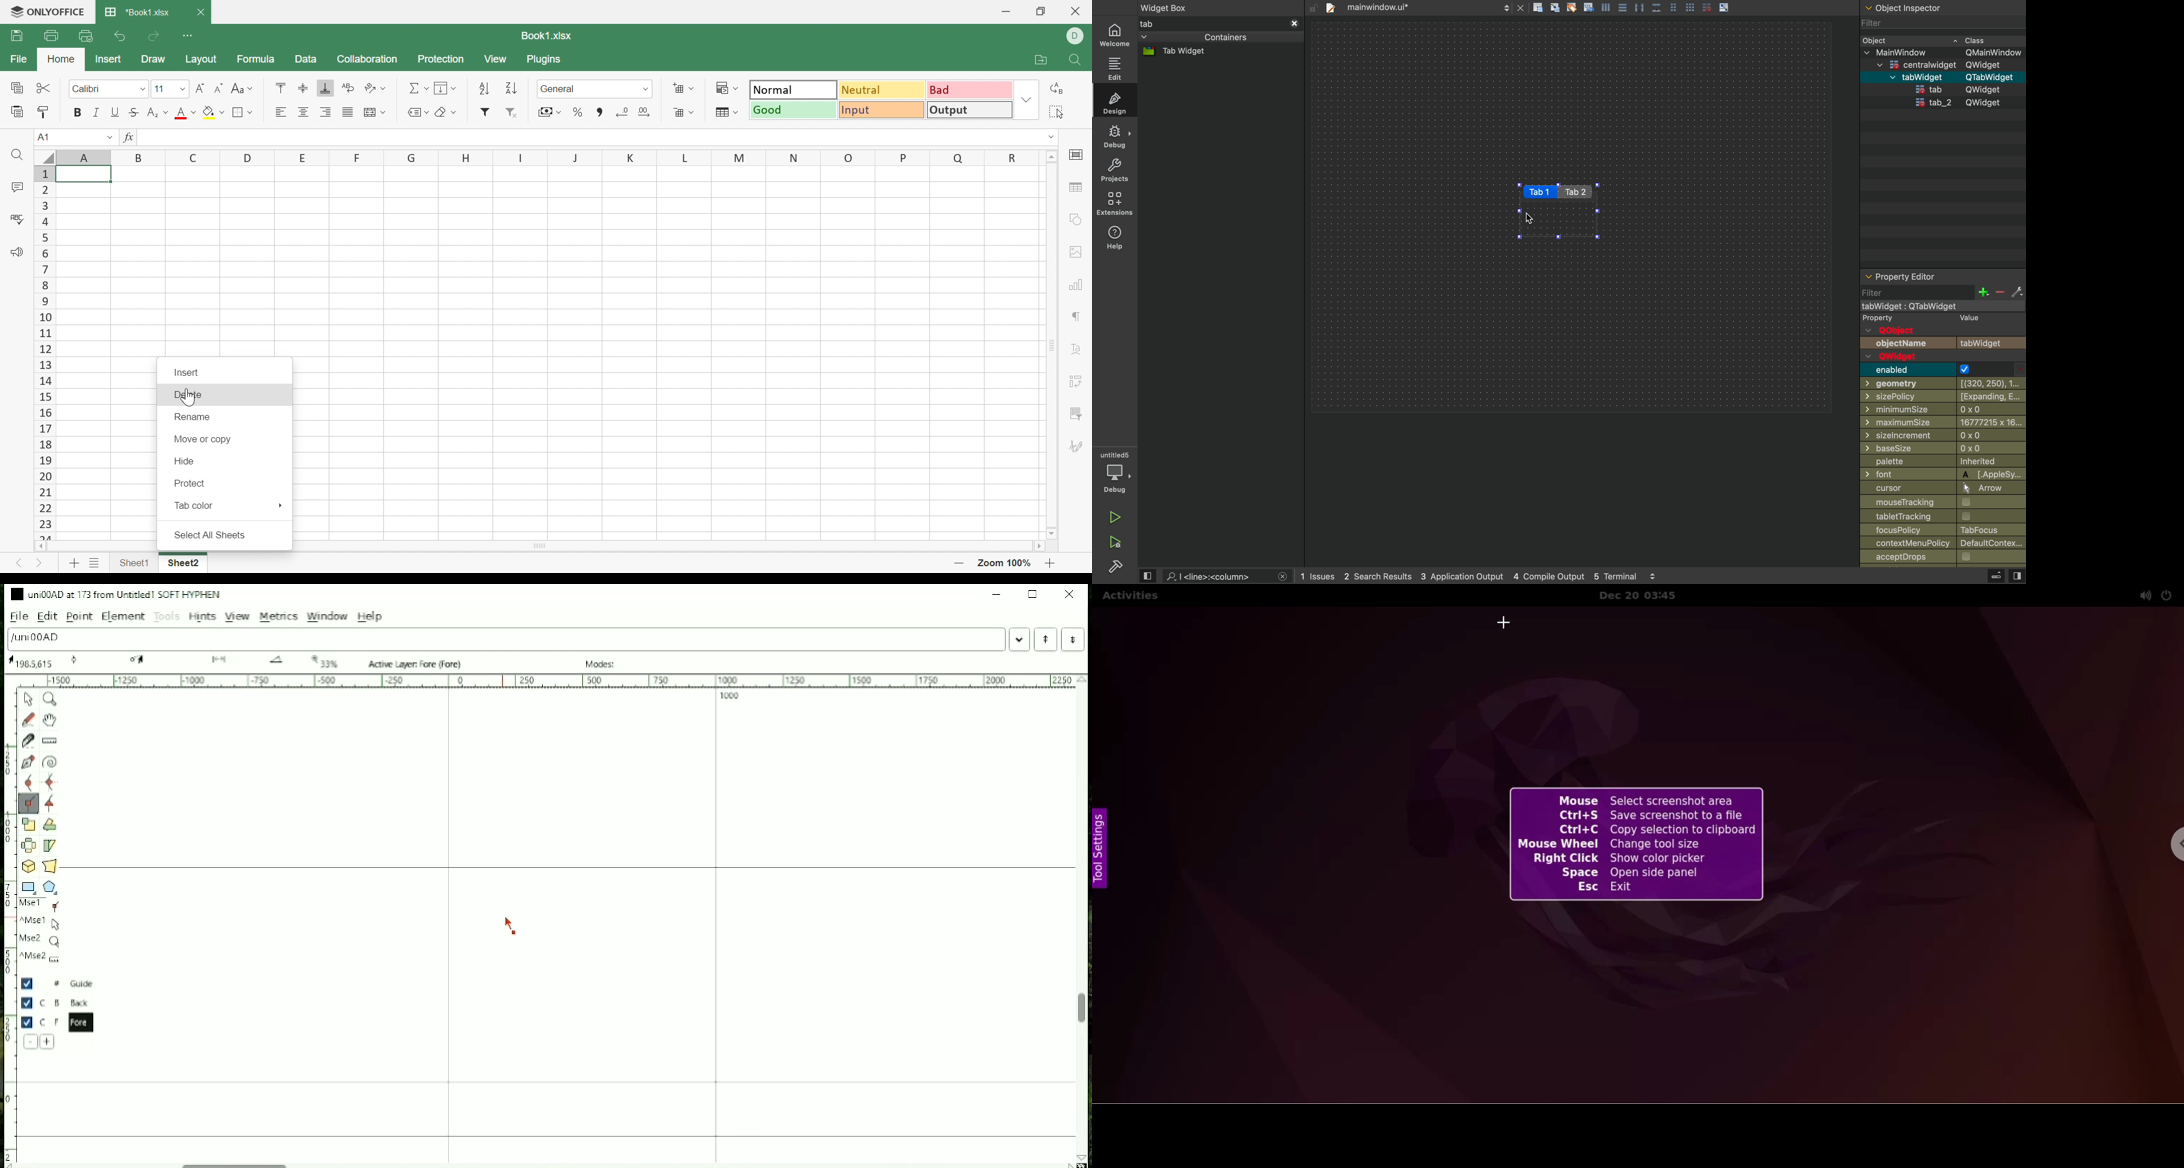 This screenshot has height=1176, width=2184. I want to click on Redo, so click(155, 37).